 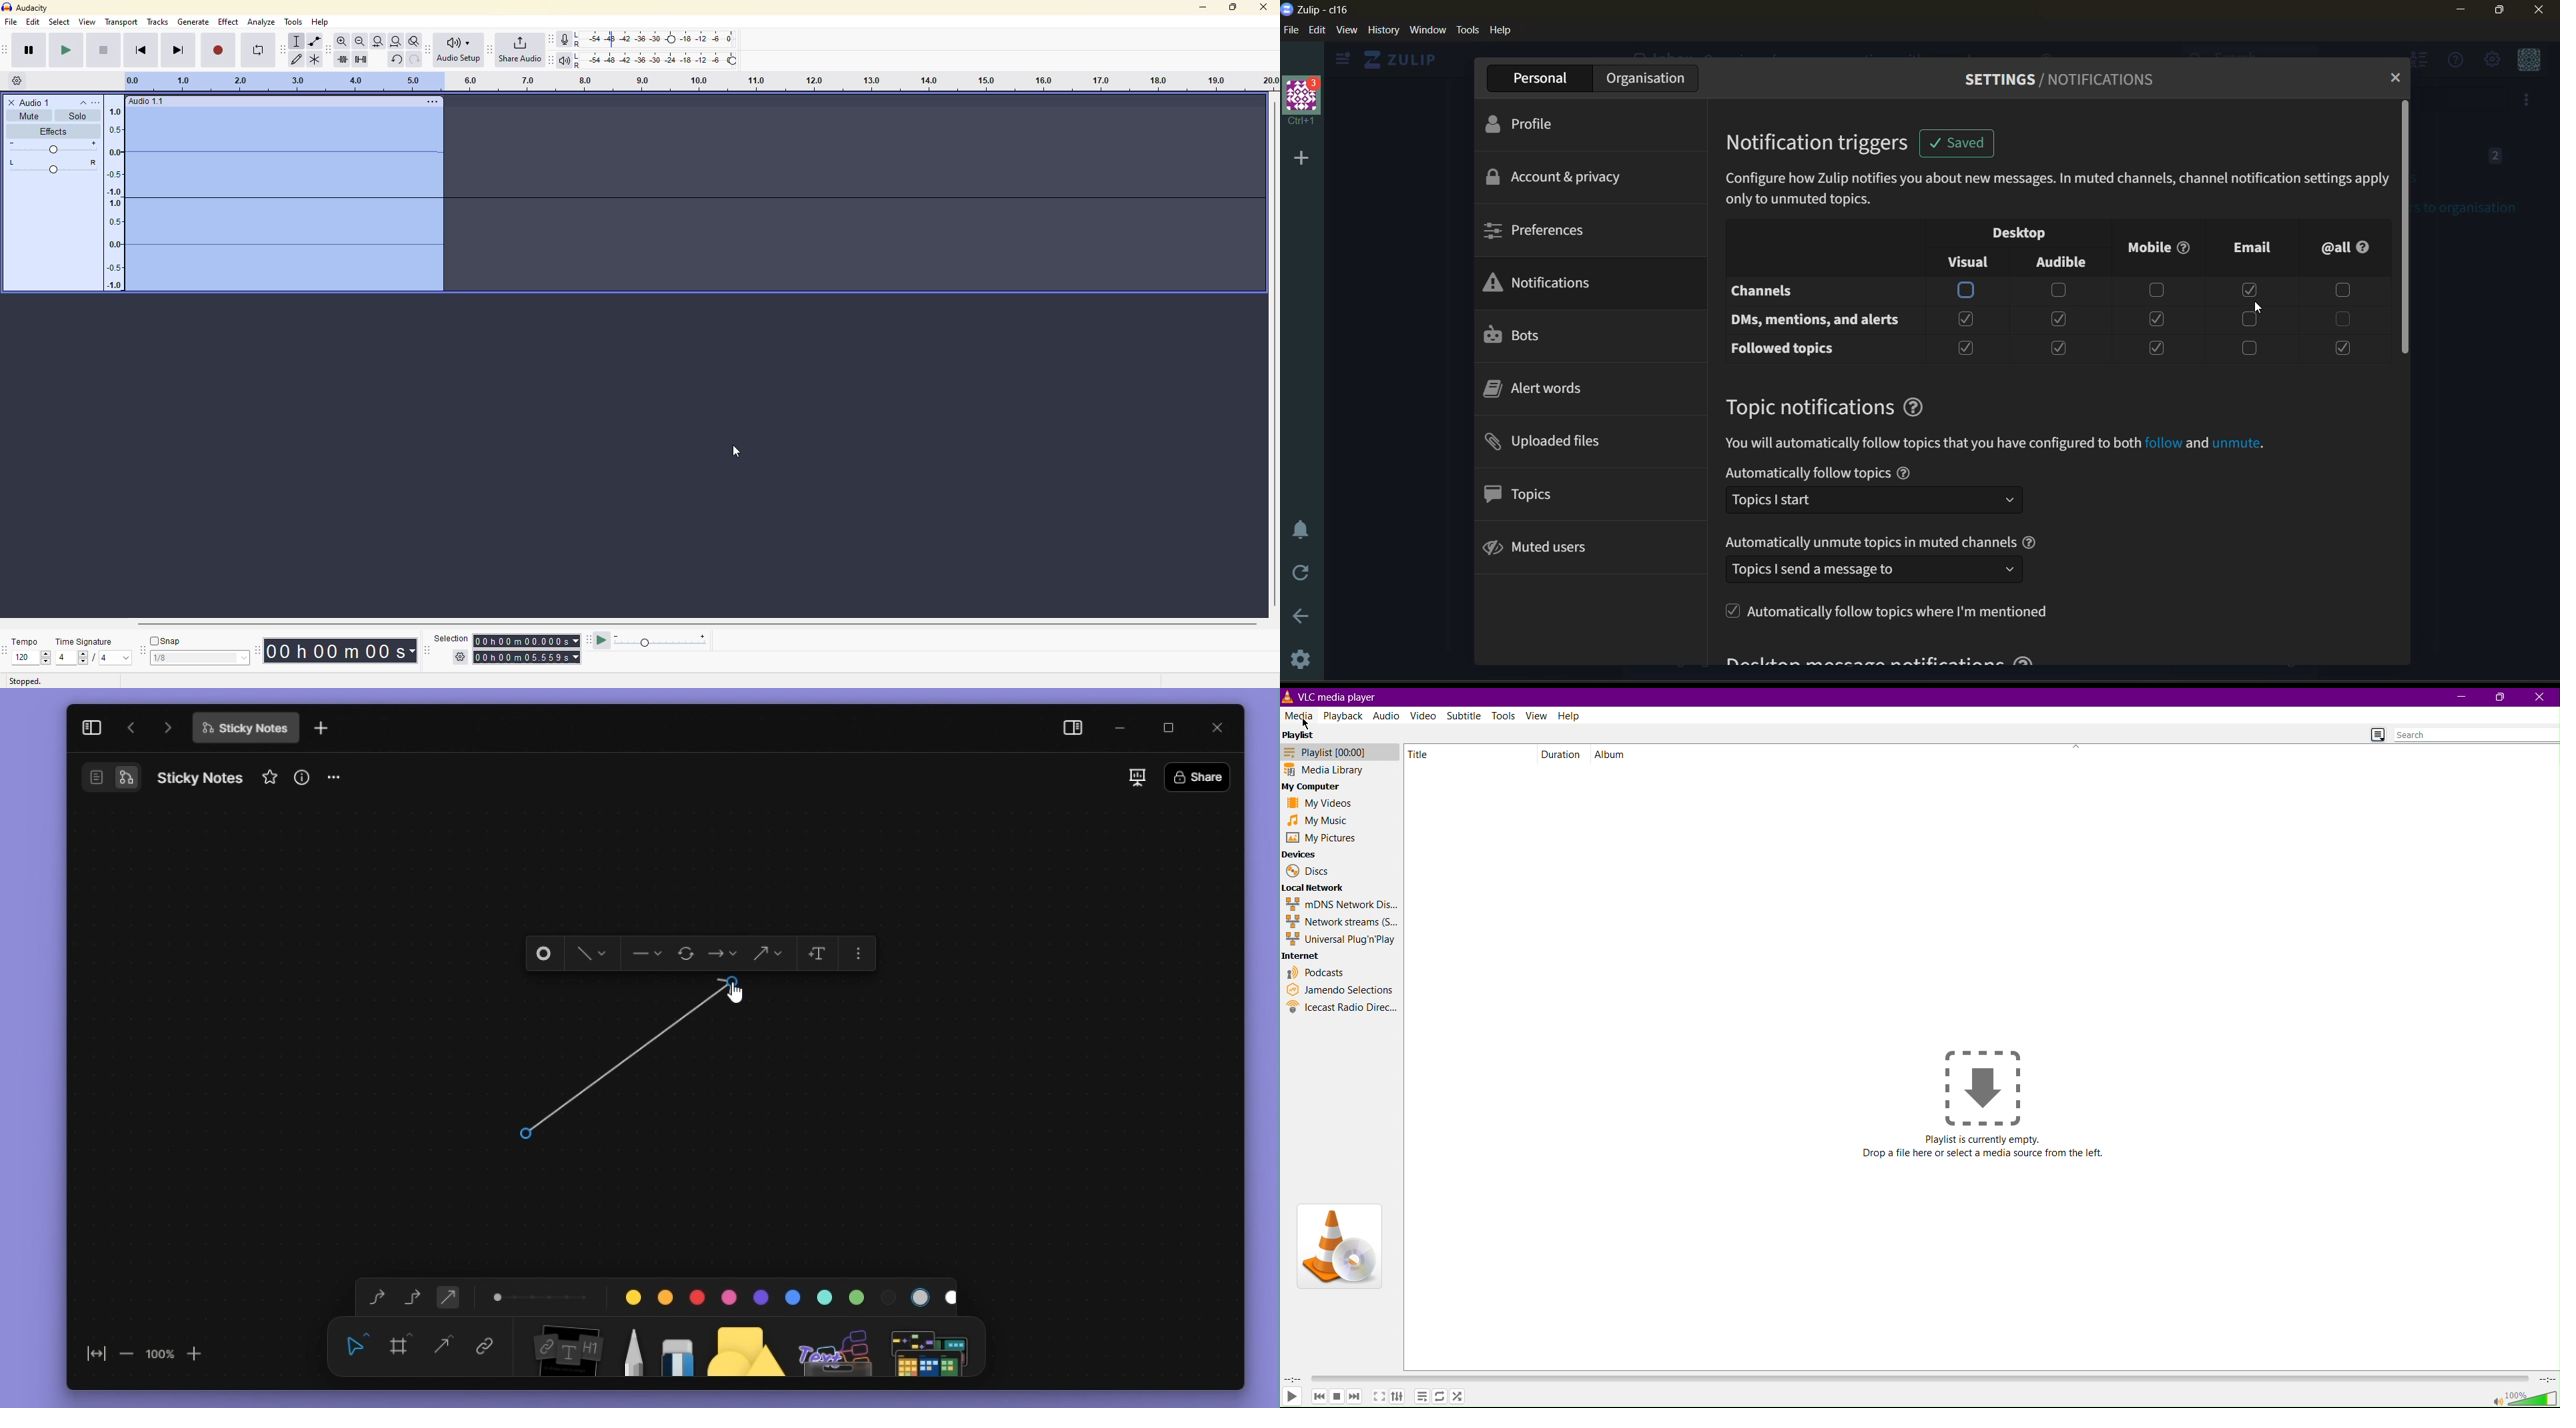 I want to click on reload, so click(x=1303, y=576).